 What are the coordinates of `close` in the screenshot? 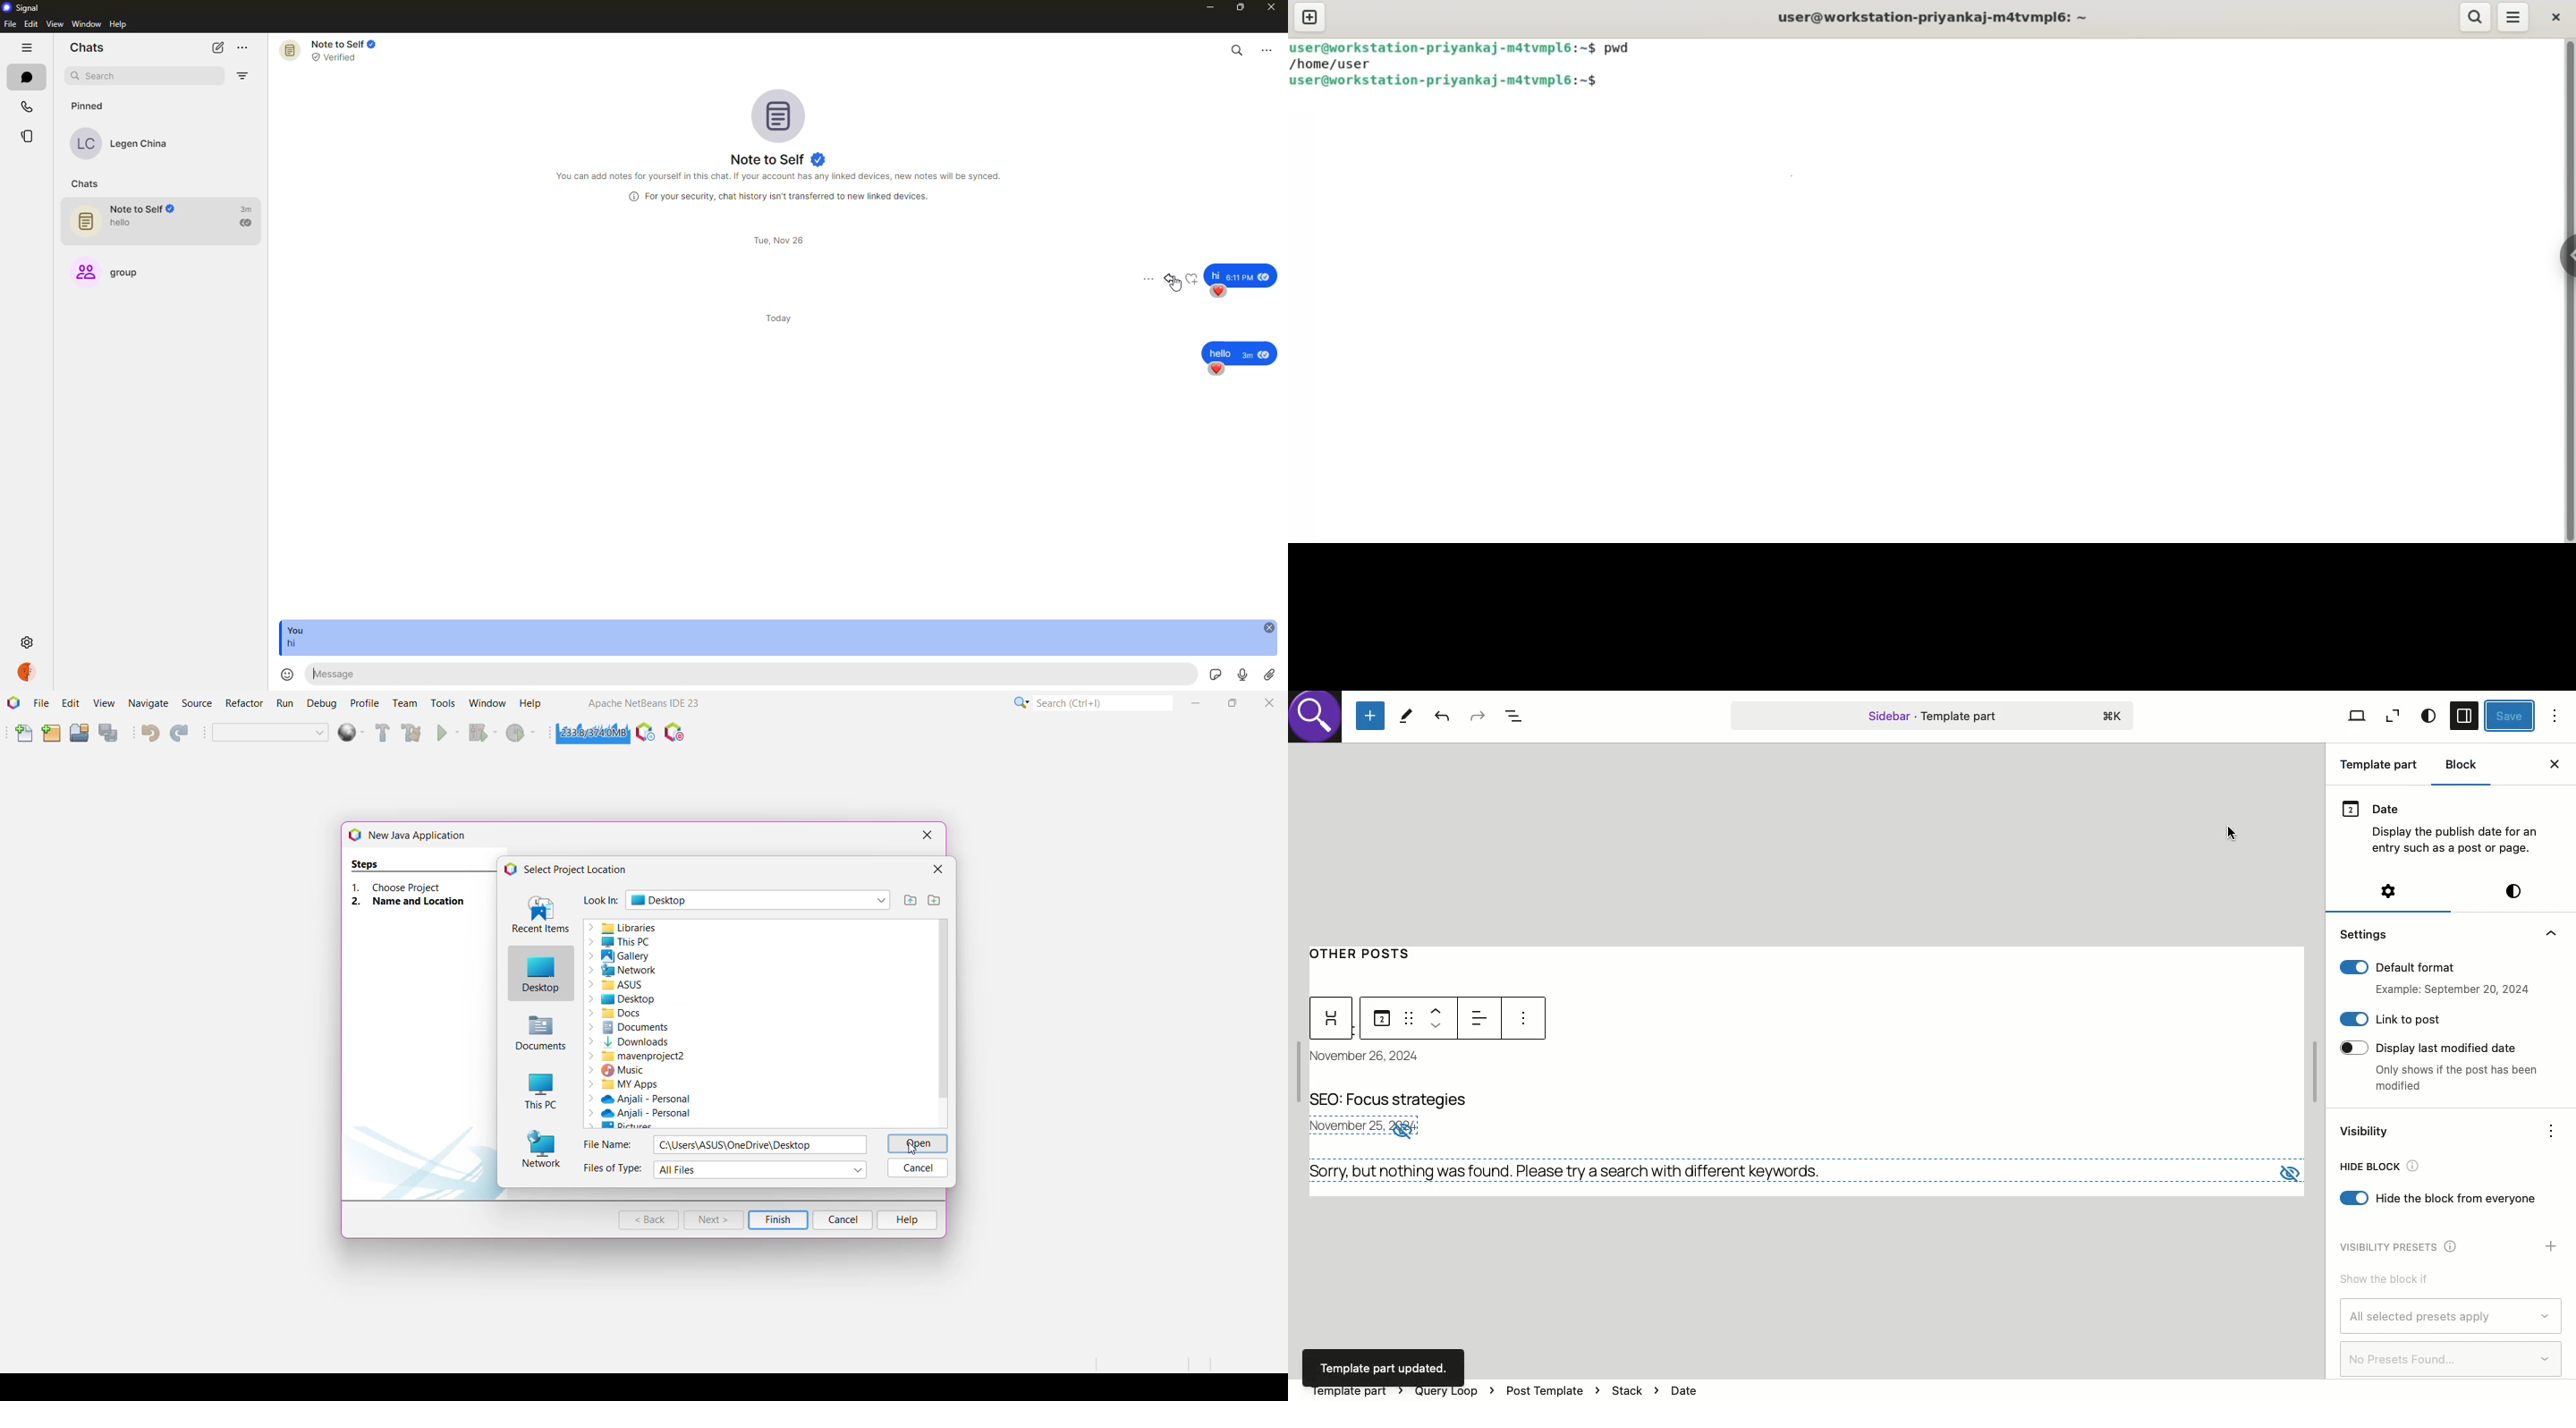 It's located at (1269, 629).